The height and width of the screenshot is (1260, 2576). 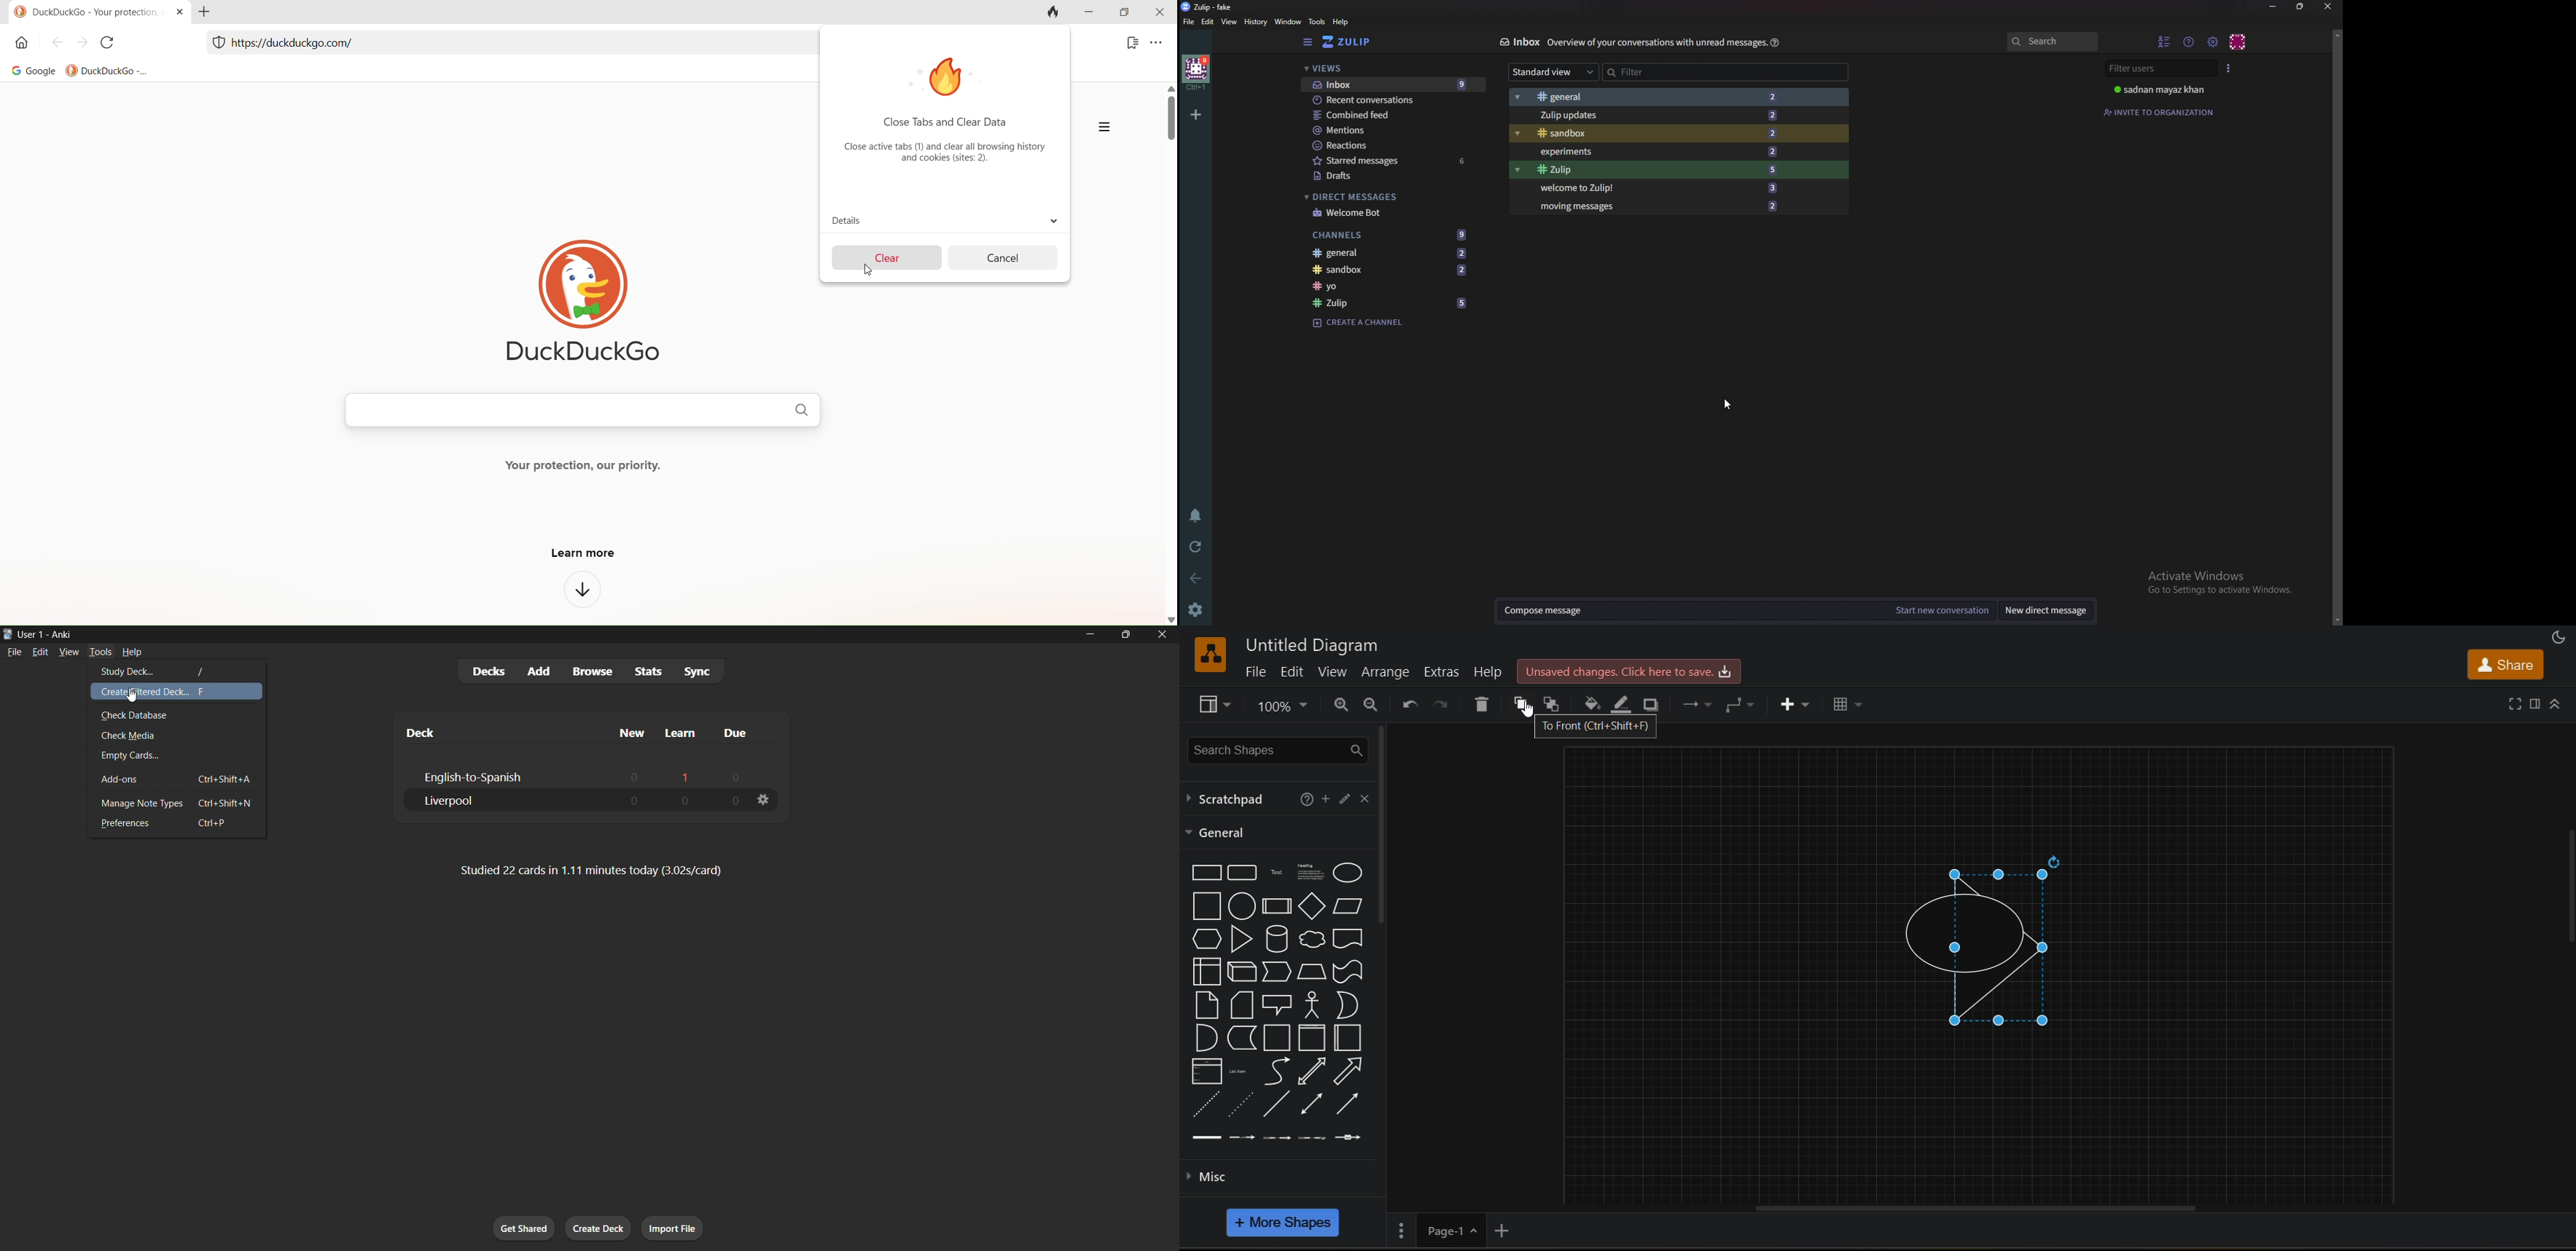 I want to click on menu, so click(x=1159, y=45).